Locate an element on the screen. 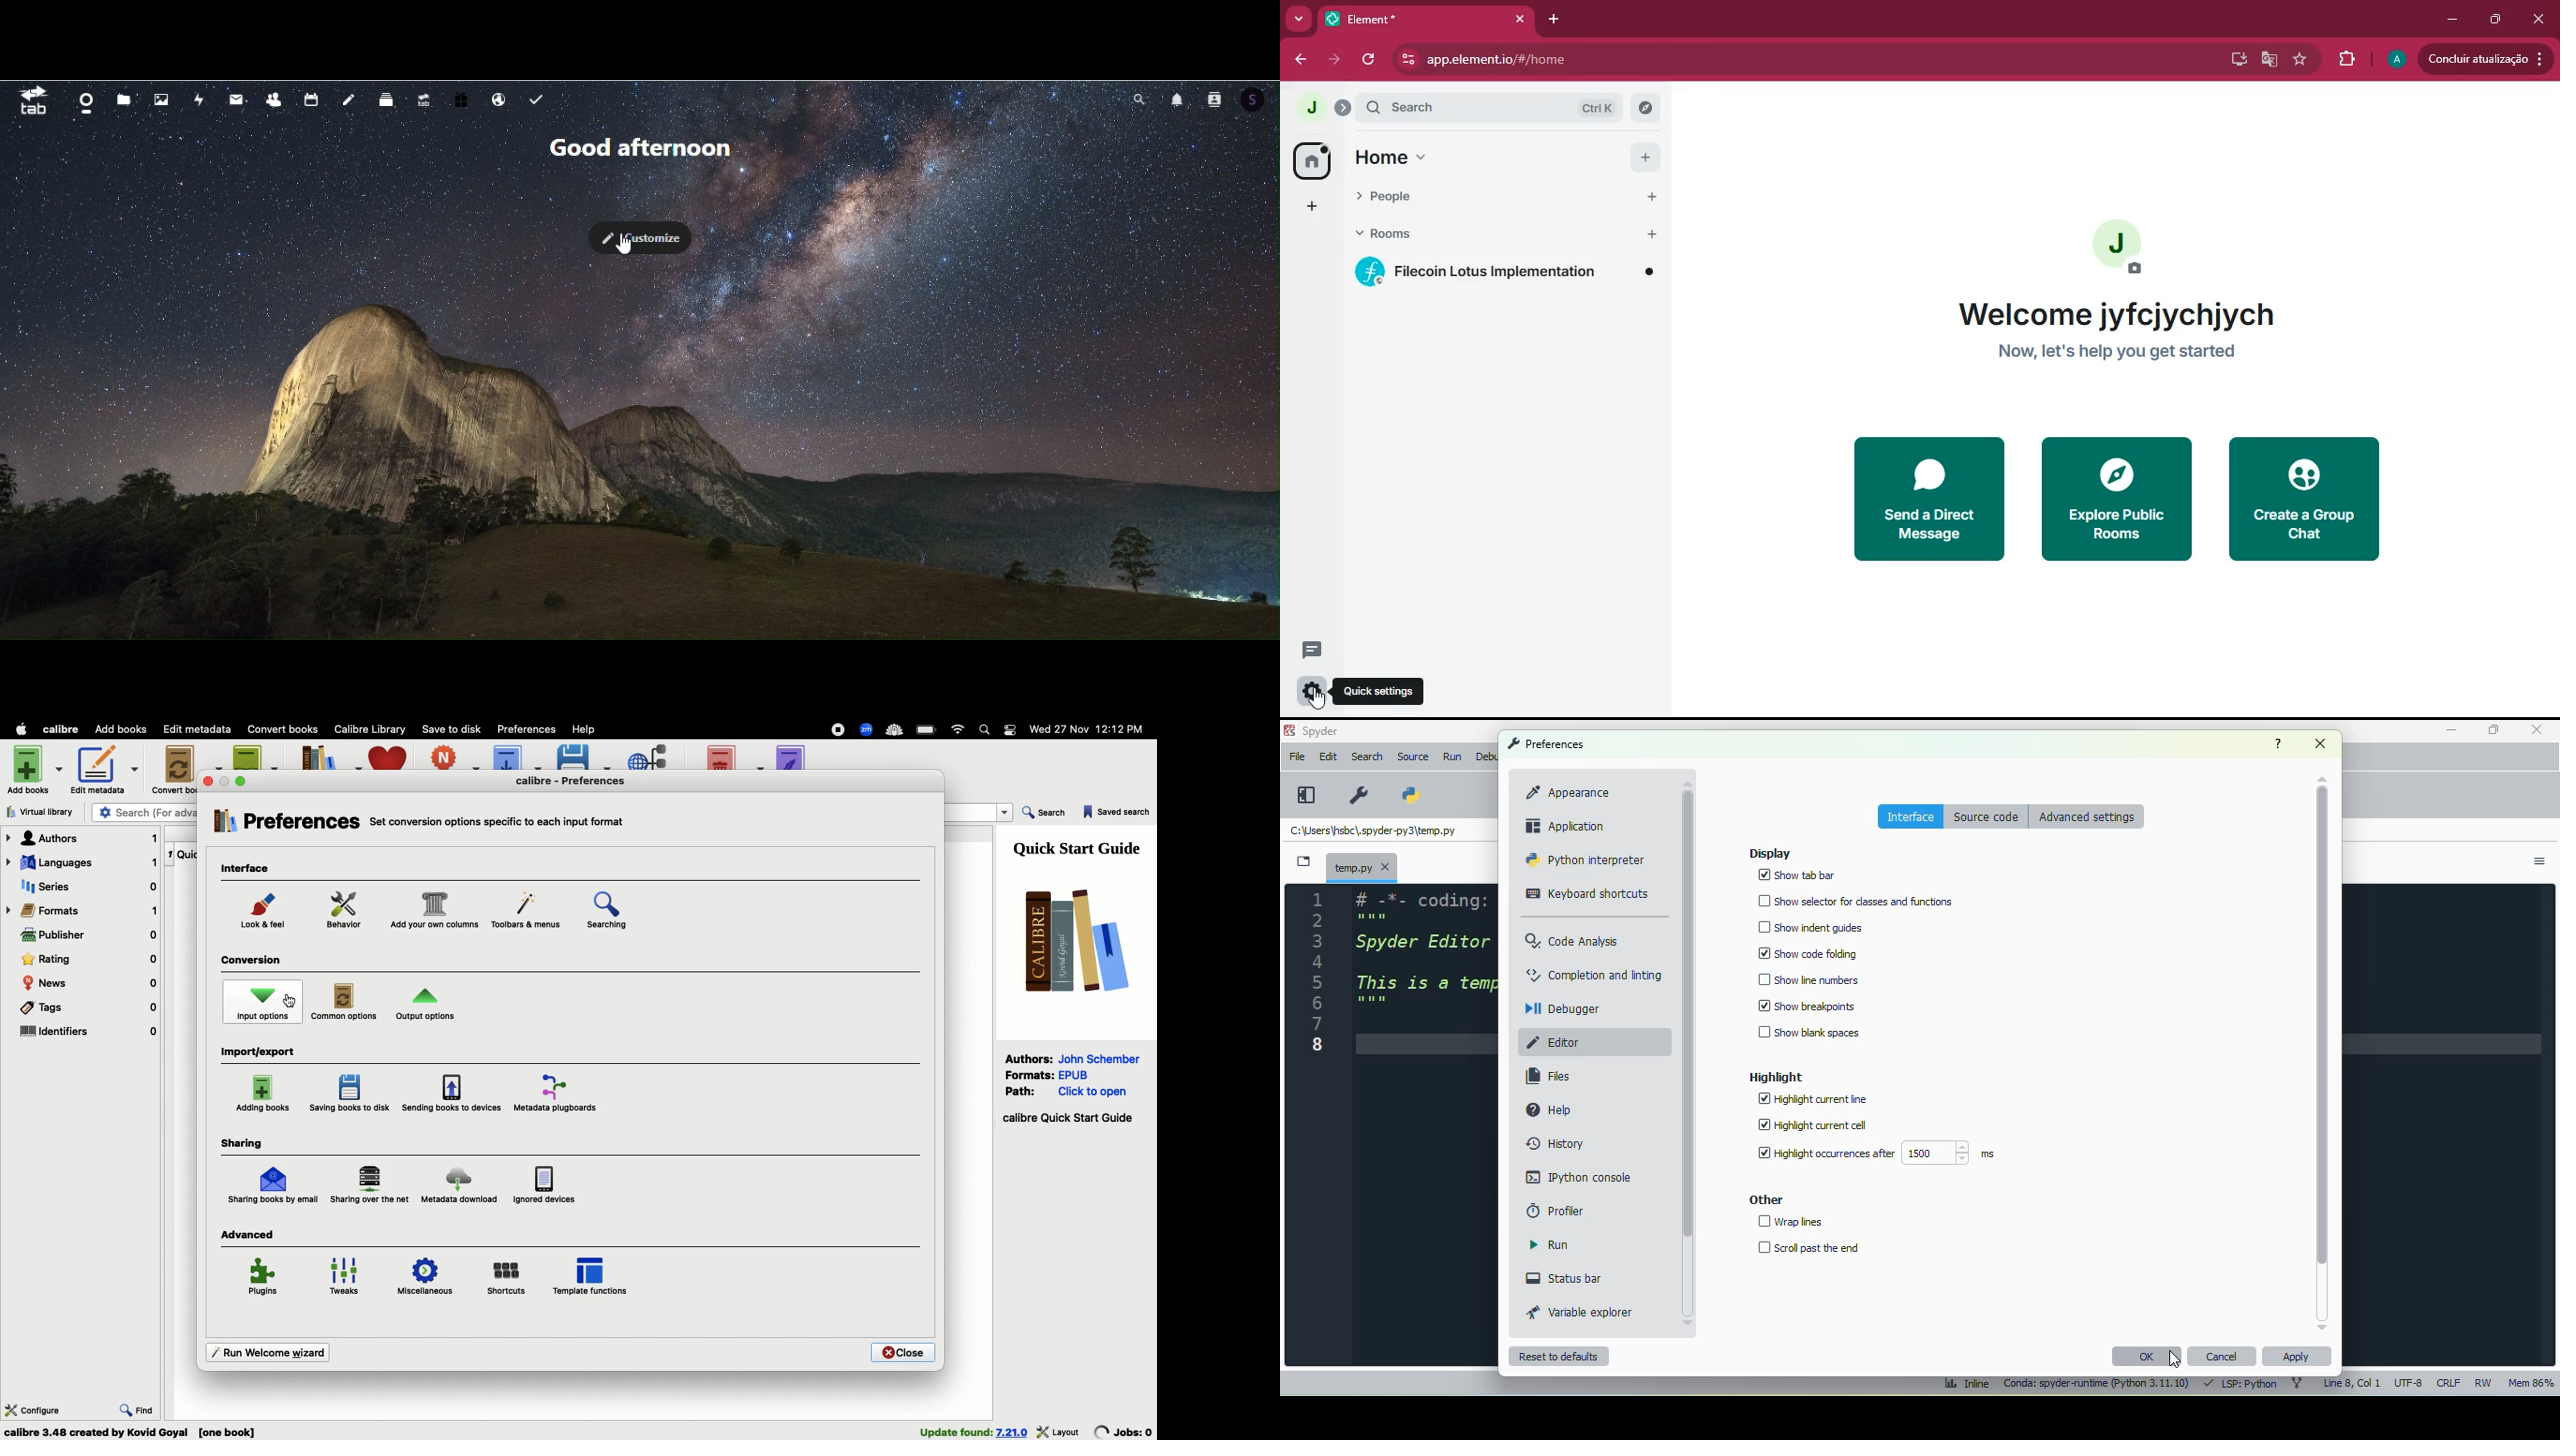 This screenshot has width=2576, height=1456. inline is located at coordinates (1966, 1384).